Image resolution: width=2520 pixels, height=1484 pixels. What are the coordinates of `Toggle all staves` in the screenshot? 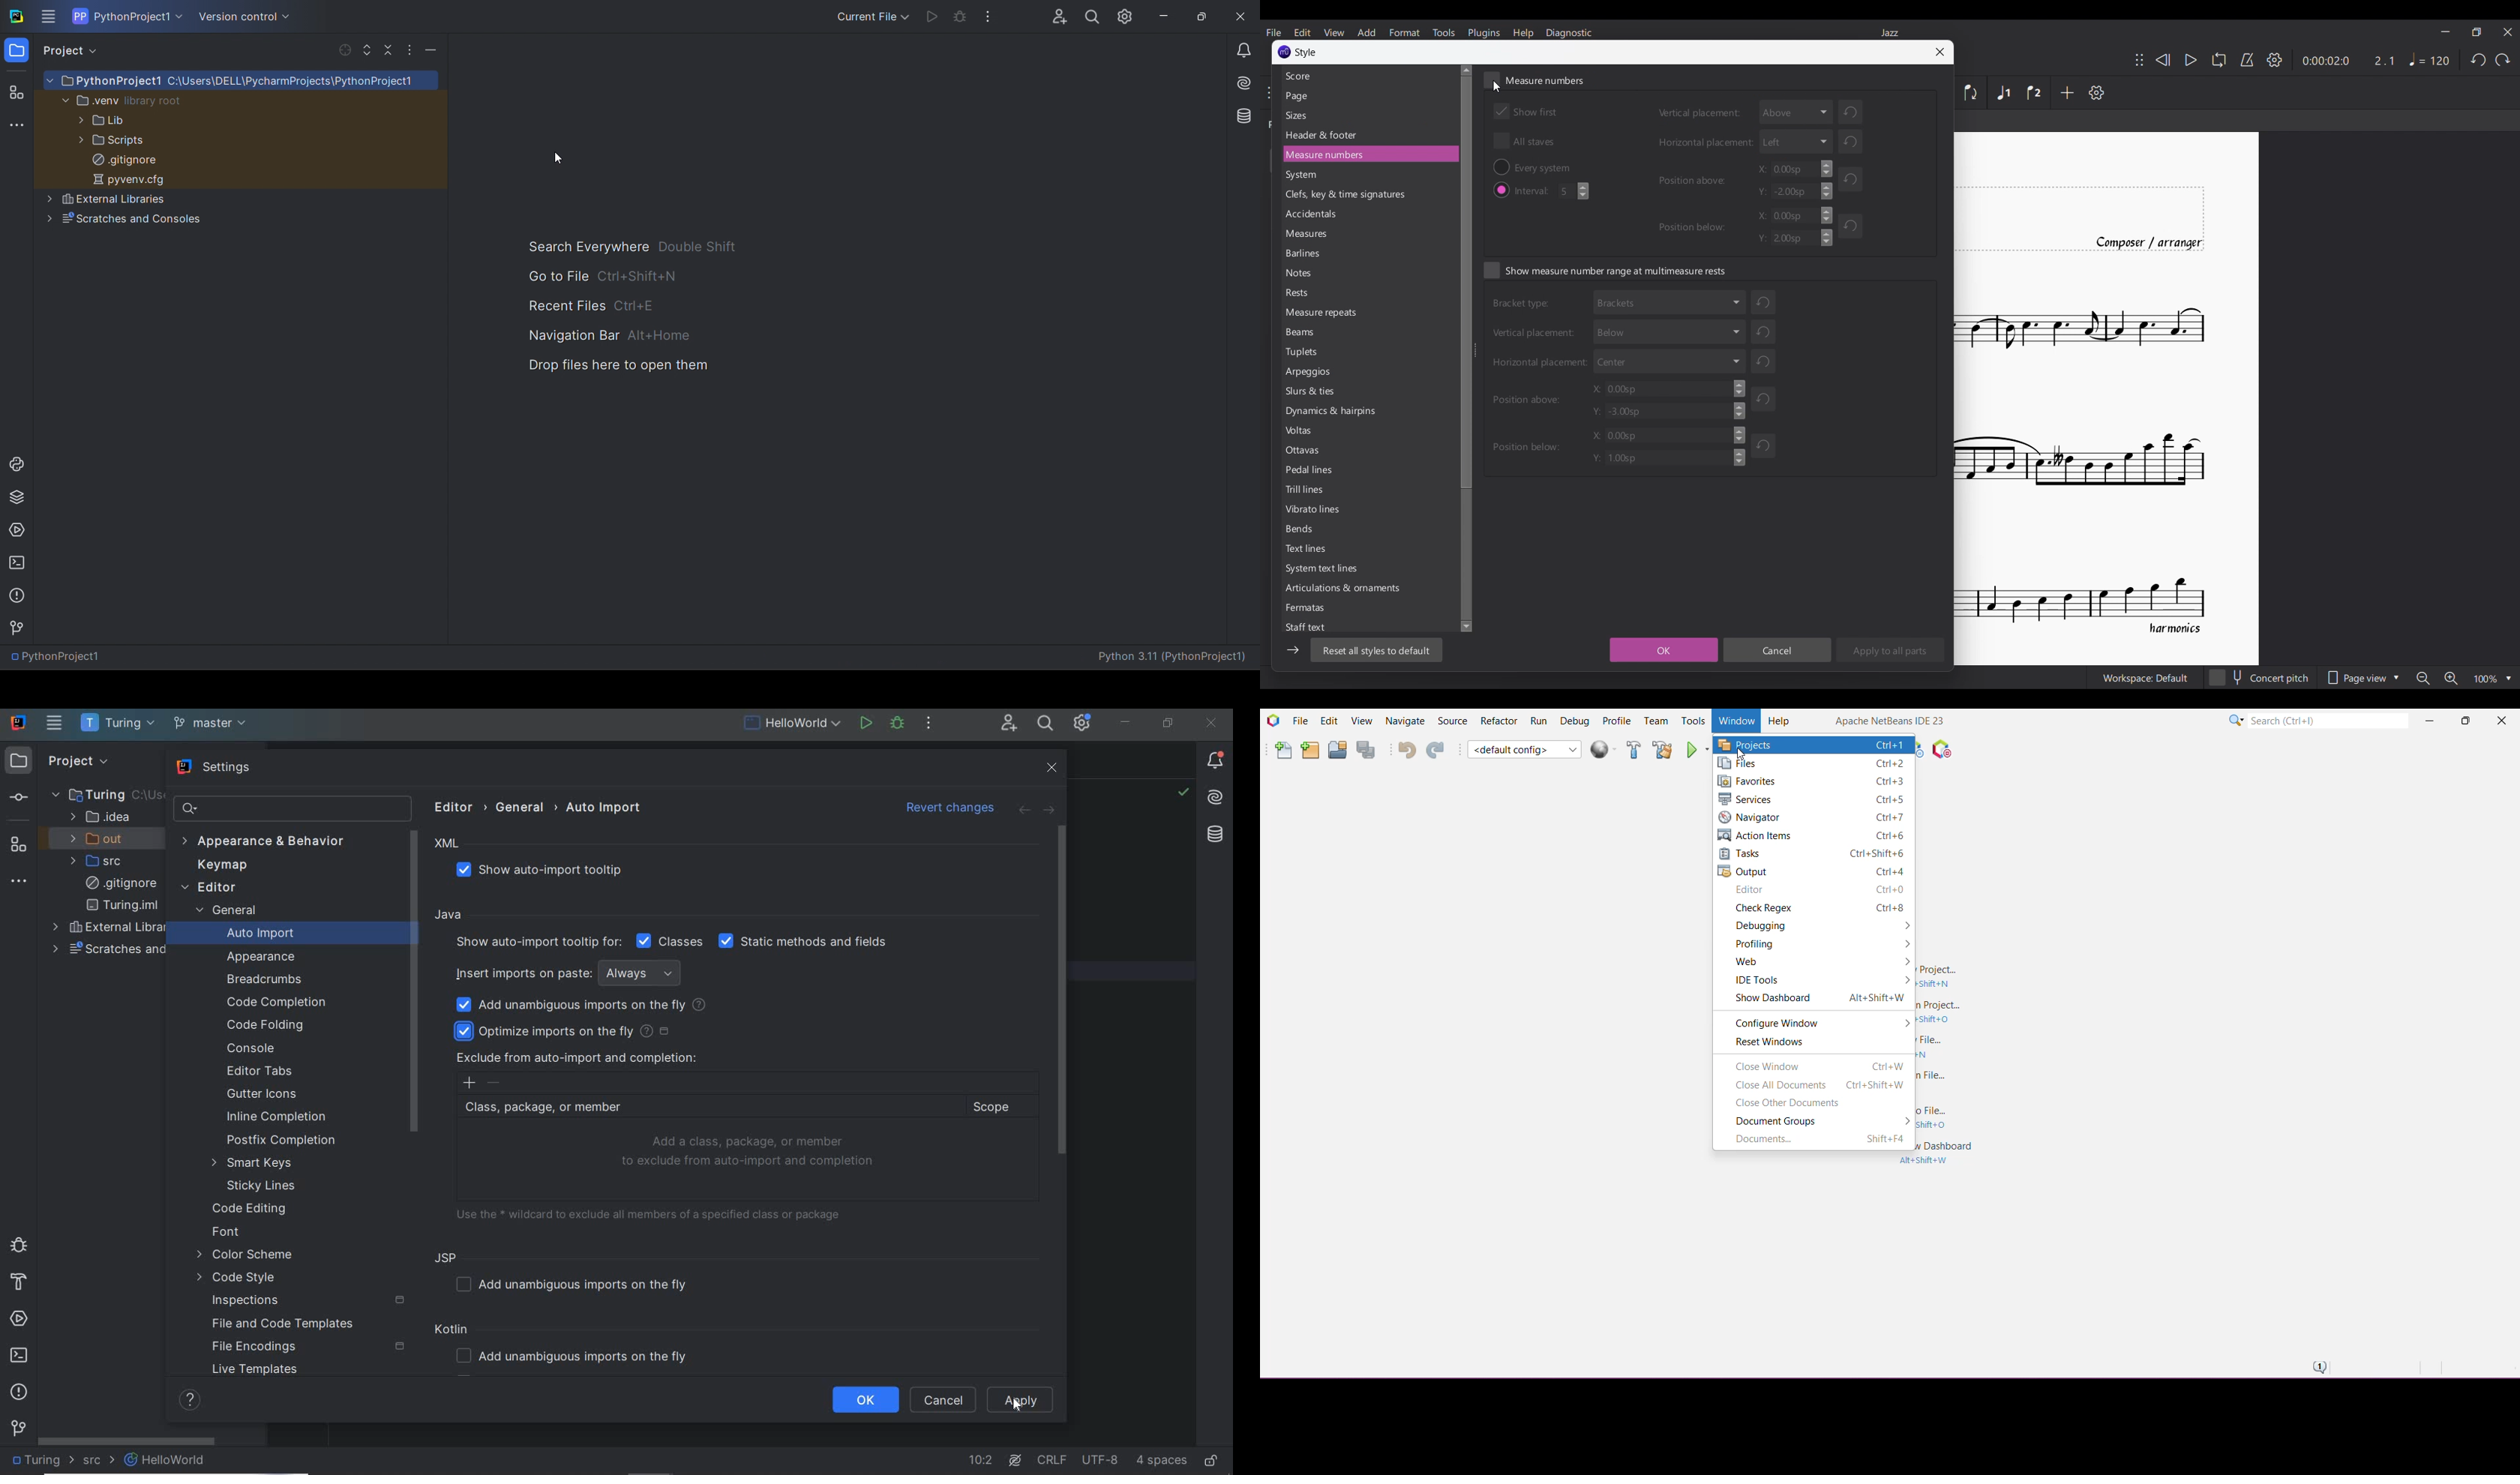 It's located at (1524, 141).